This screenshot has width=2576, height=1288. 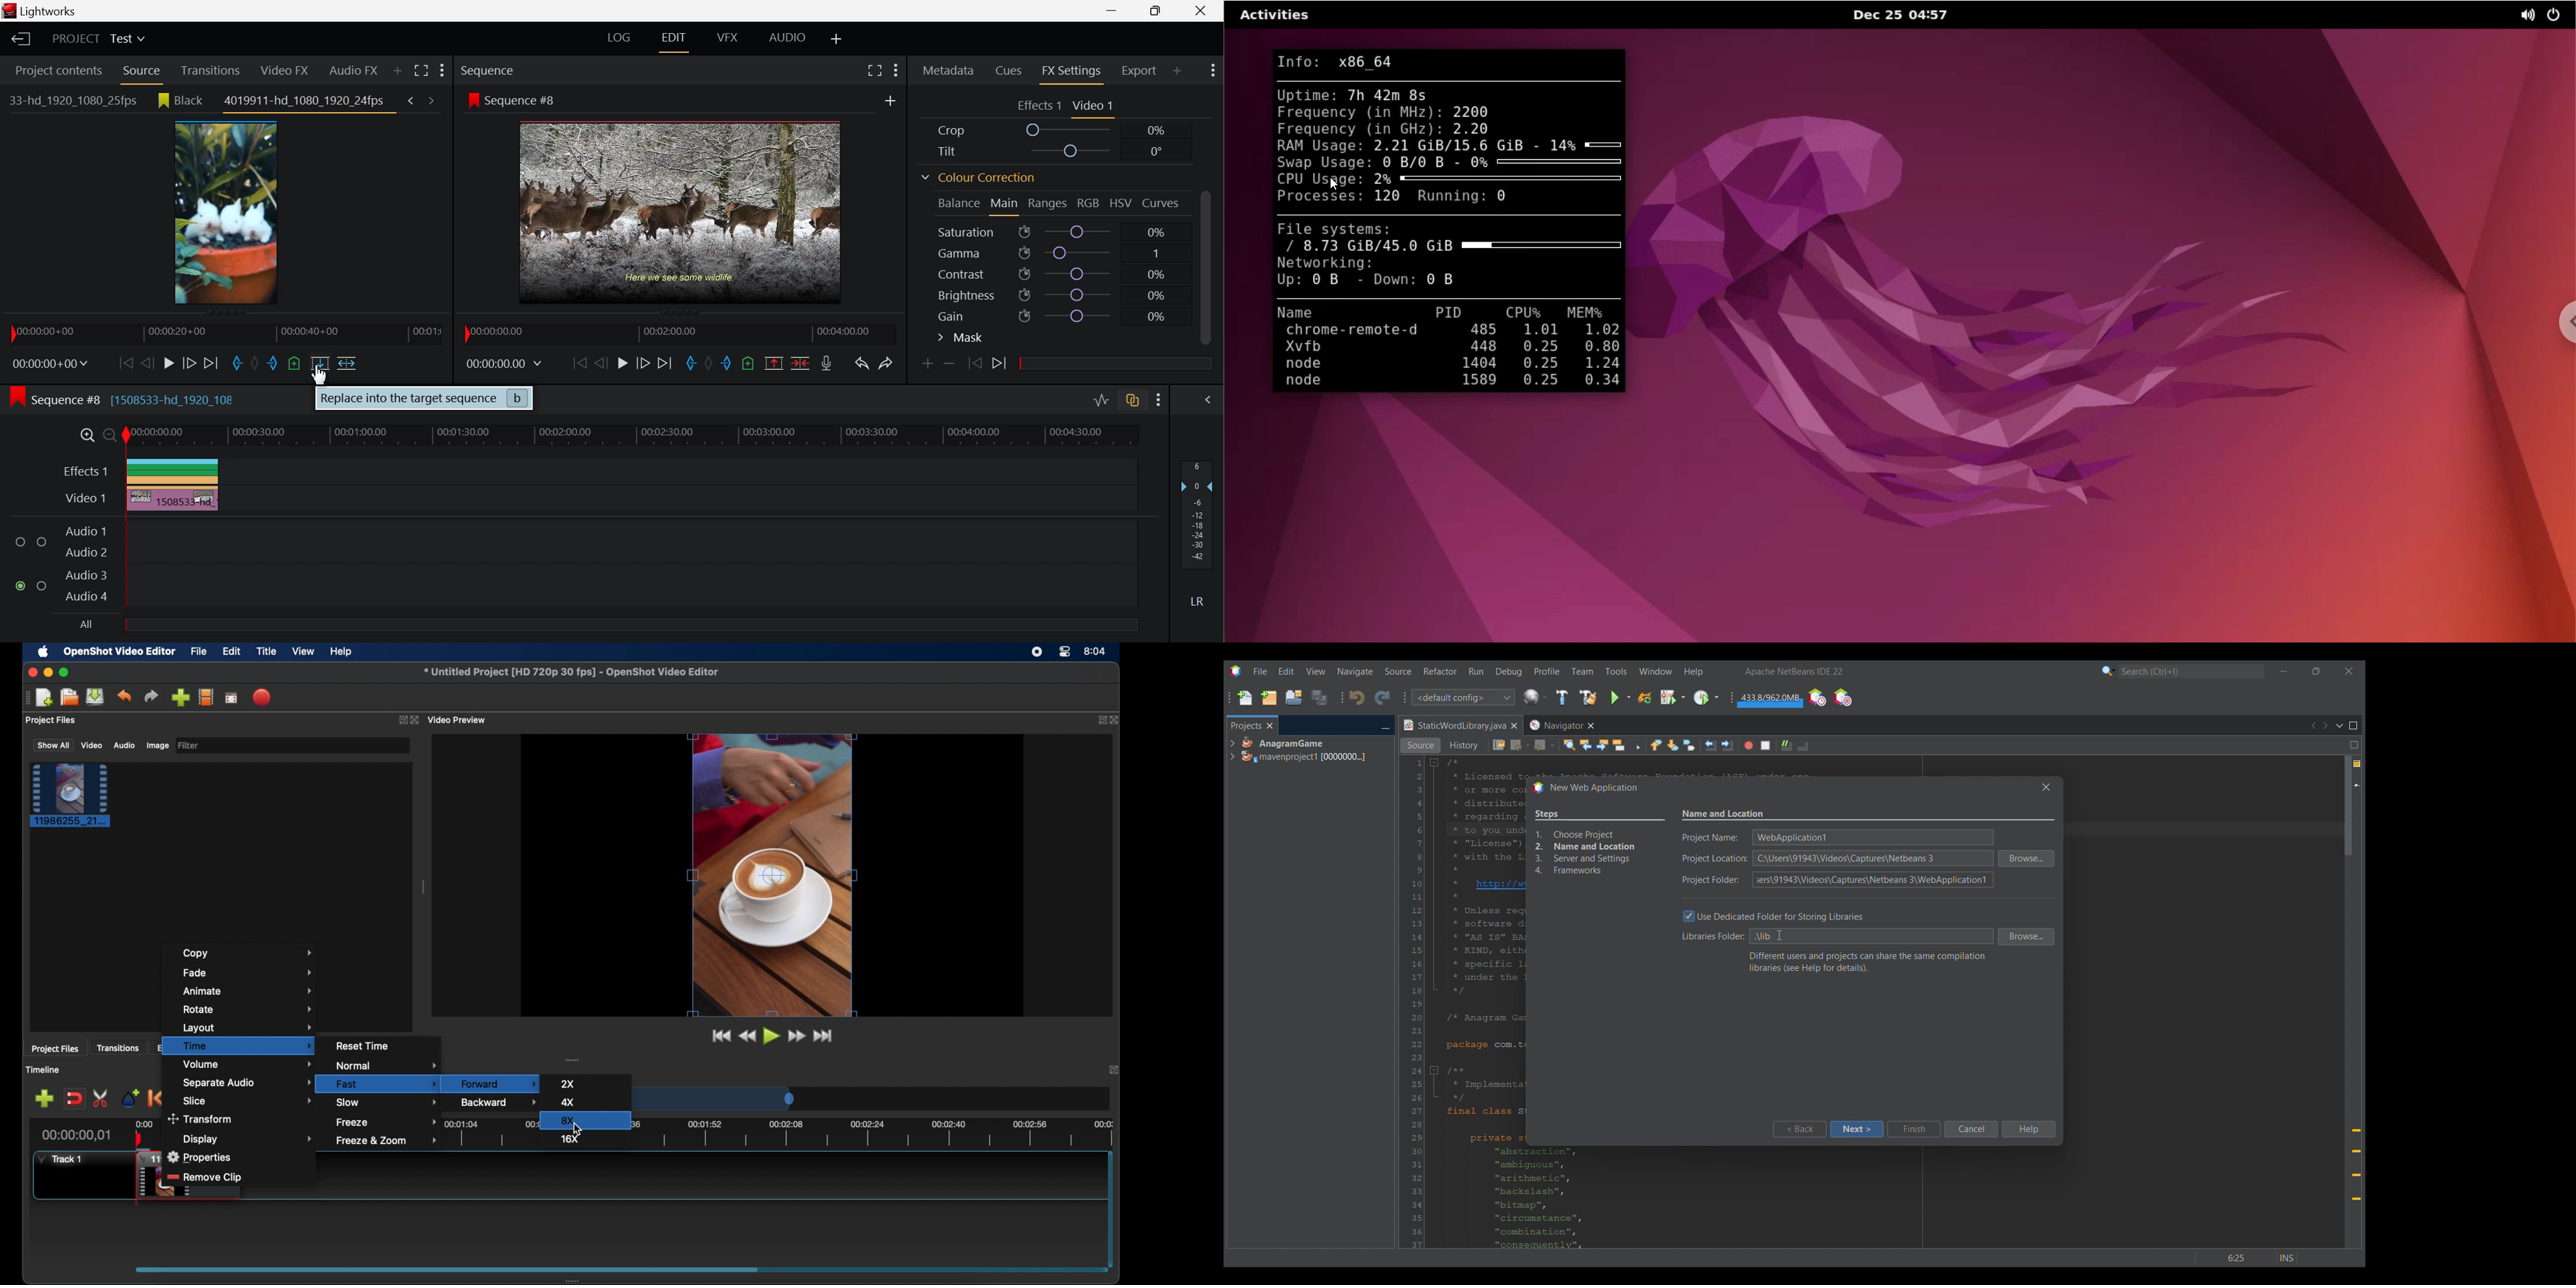 What do you see at coordinates (1115, 11) in the screenshot?
I see `Restore Down` at bounding box center [1115, 11].